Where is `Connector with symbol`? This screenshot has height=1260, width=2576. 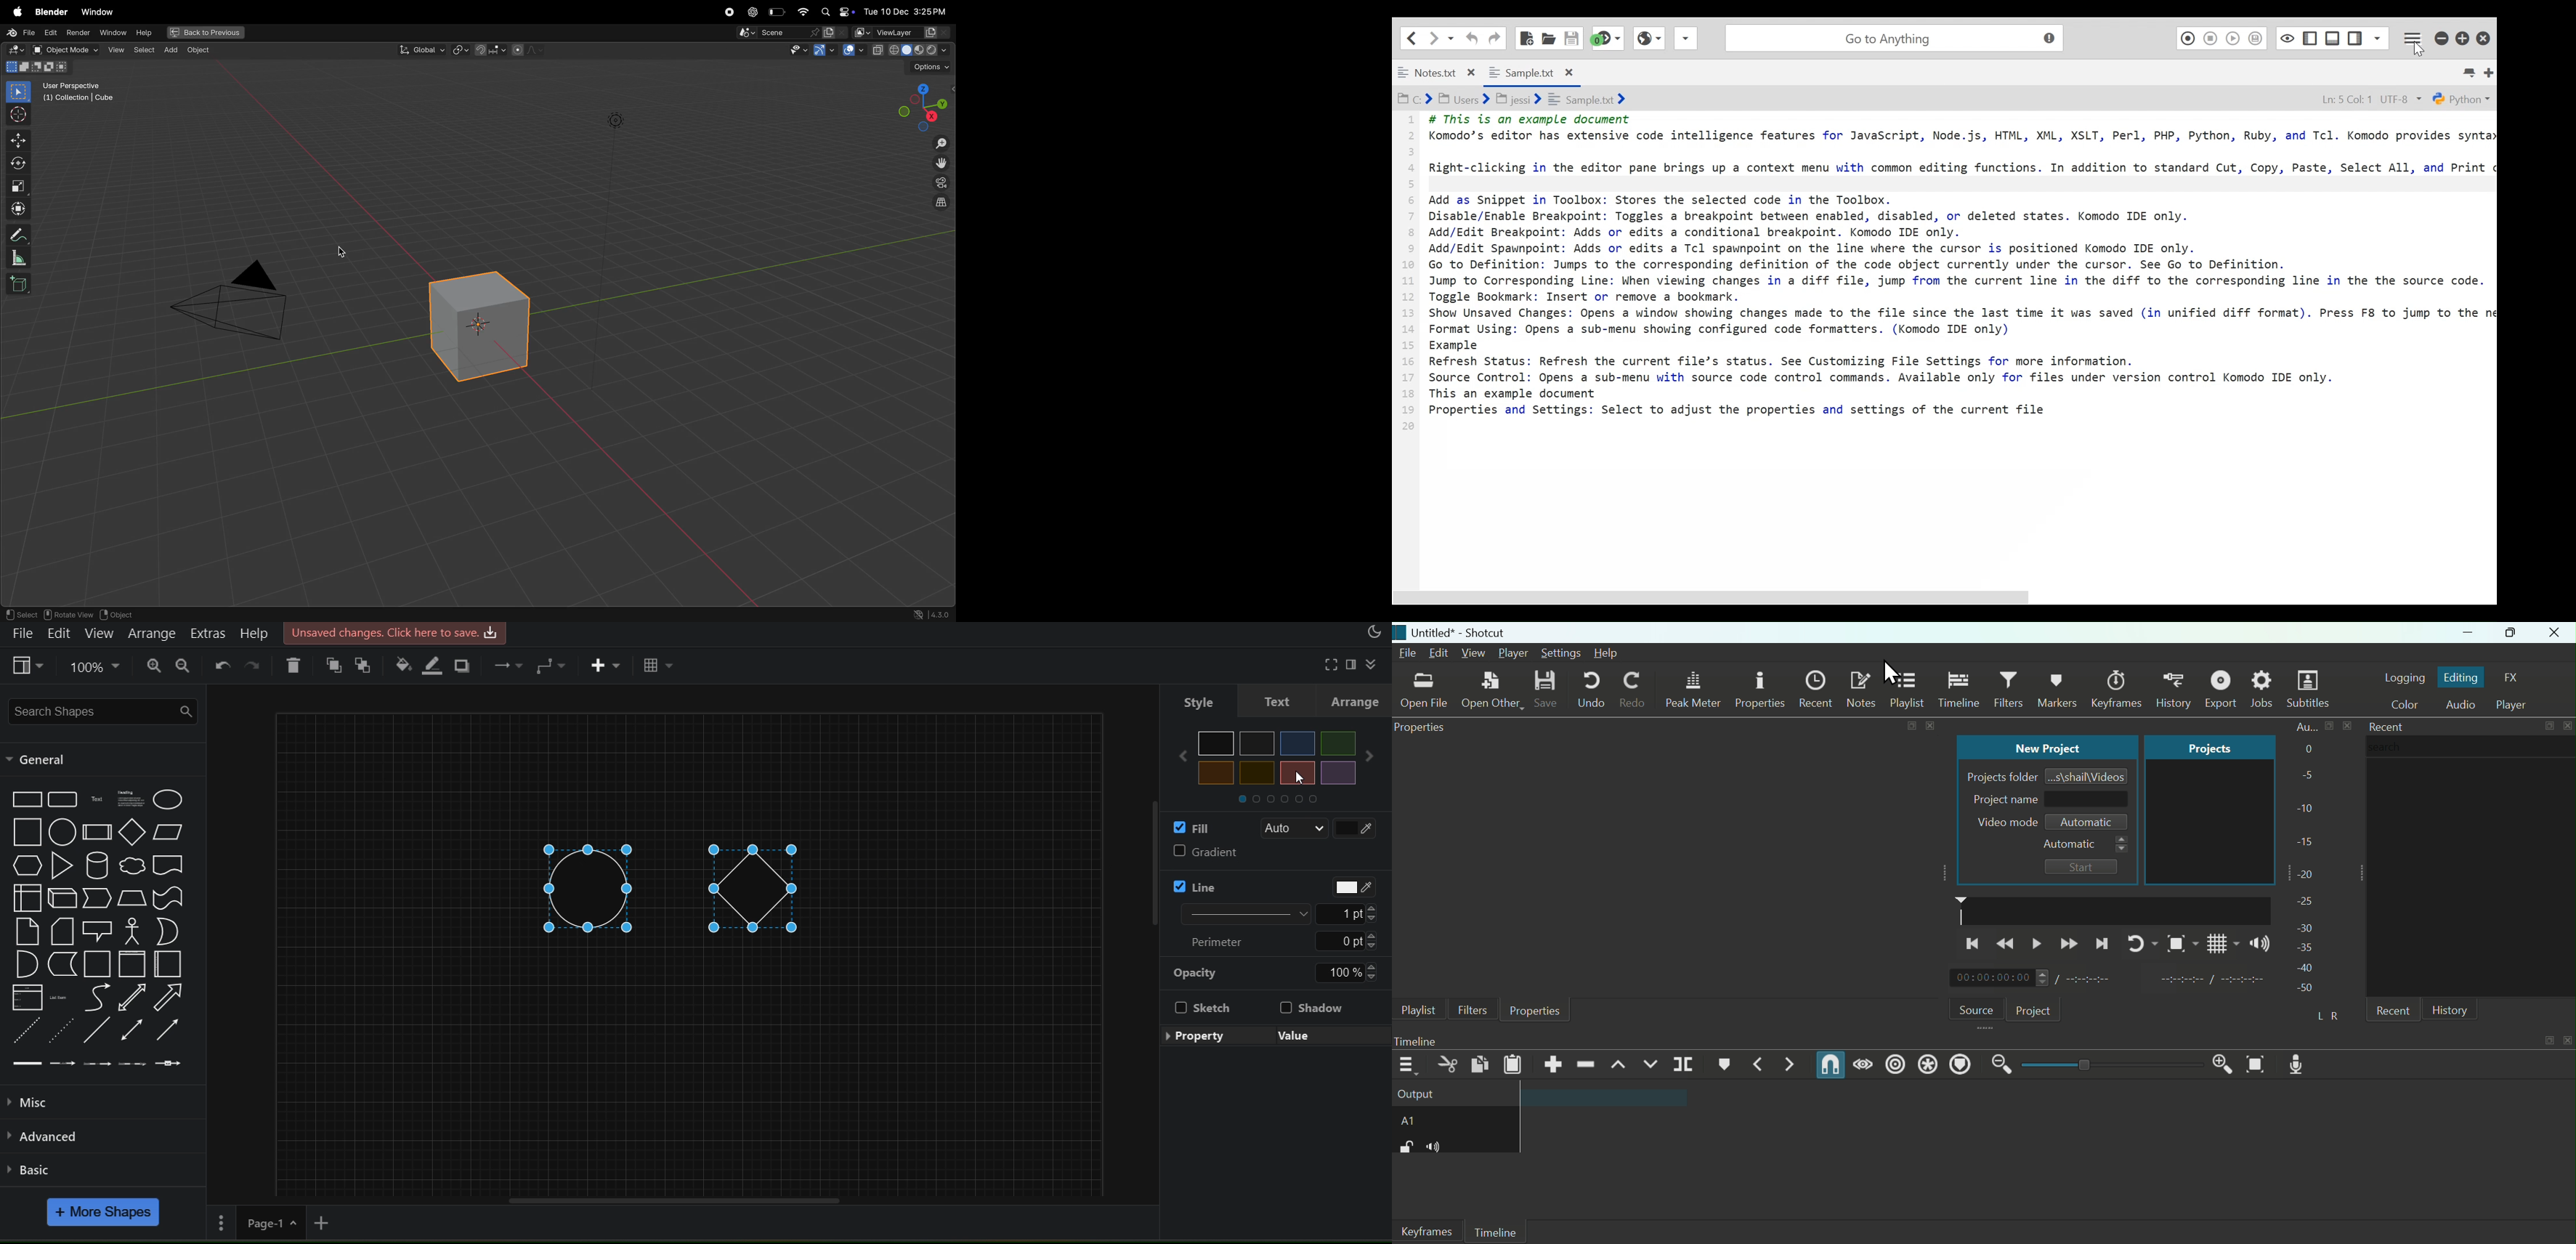 Connector with symbol is located at coordinates (172, 1064).